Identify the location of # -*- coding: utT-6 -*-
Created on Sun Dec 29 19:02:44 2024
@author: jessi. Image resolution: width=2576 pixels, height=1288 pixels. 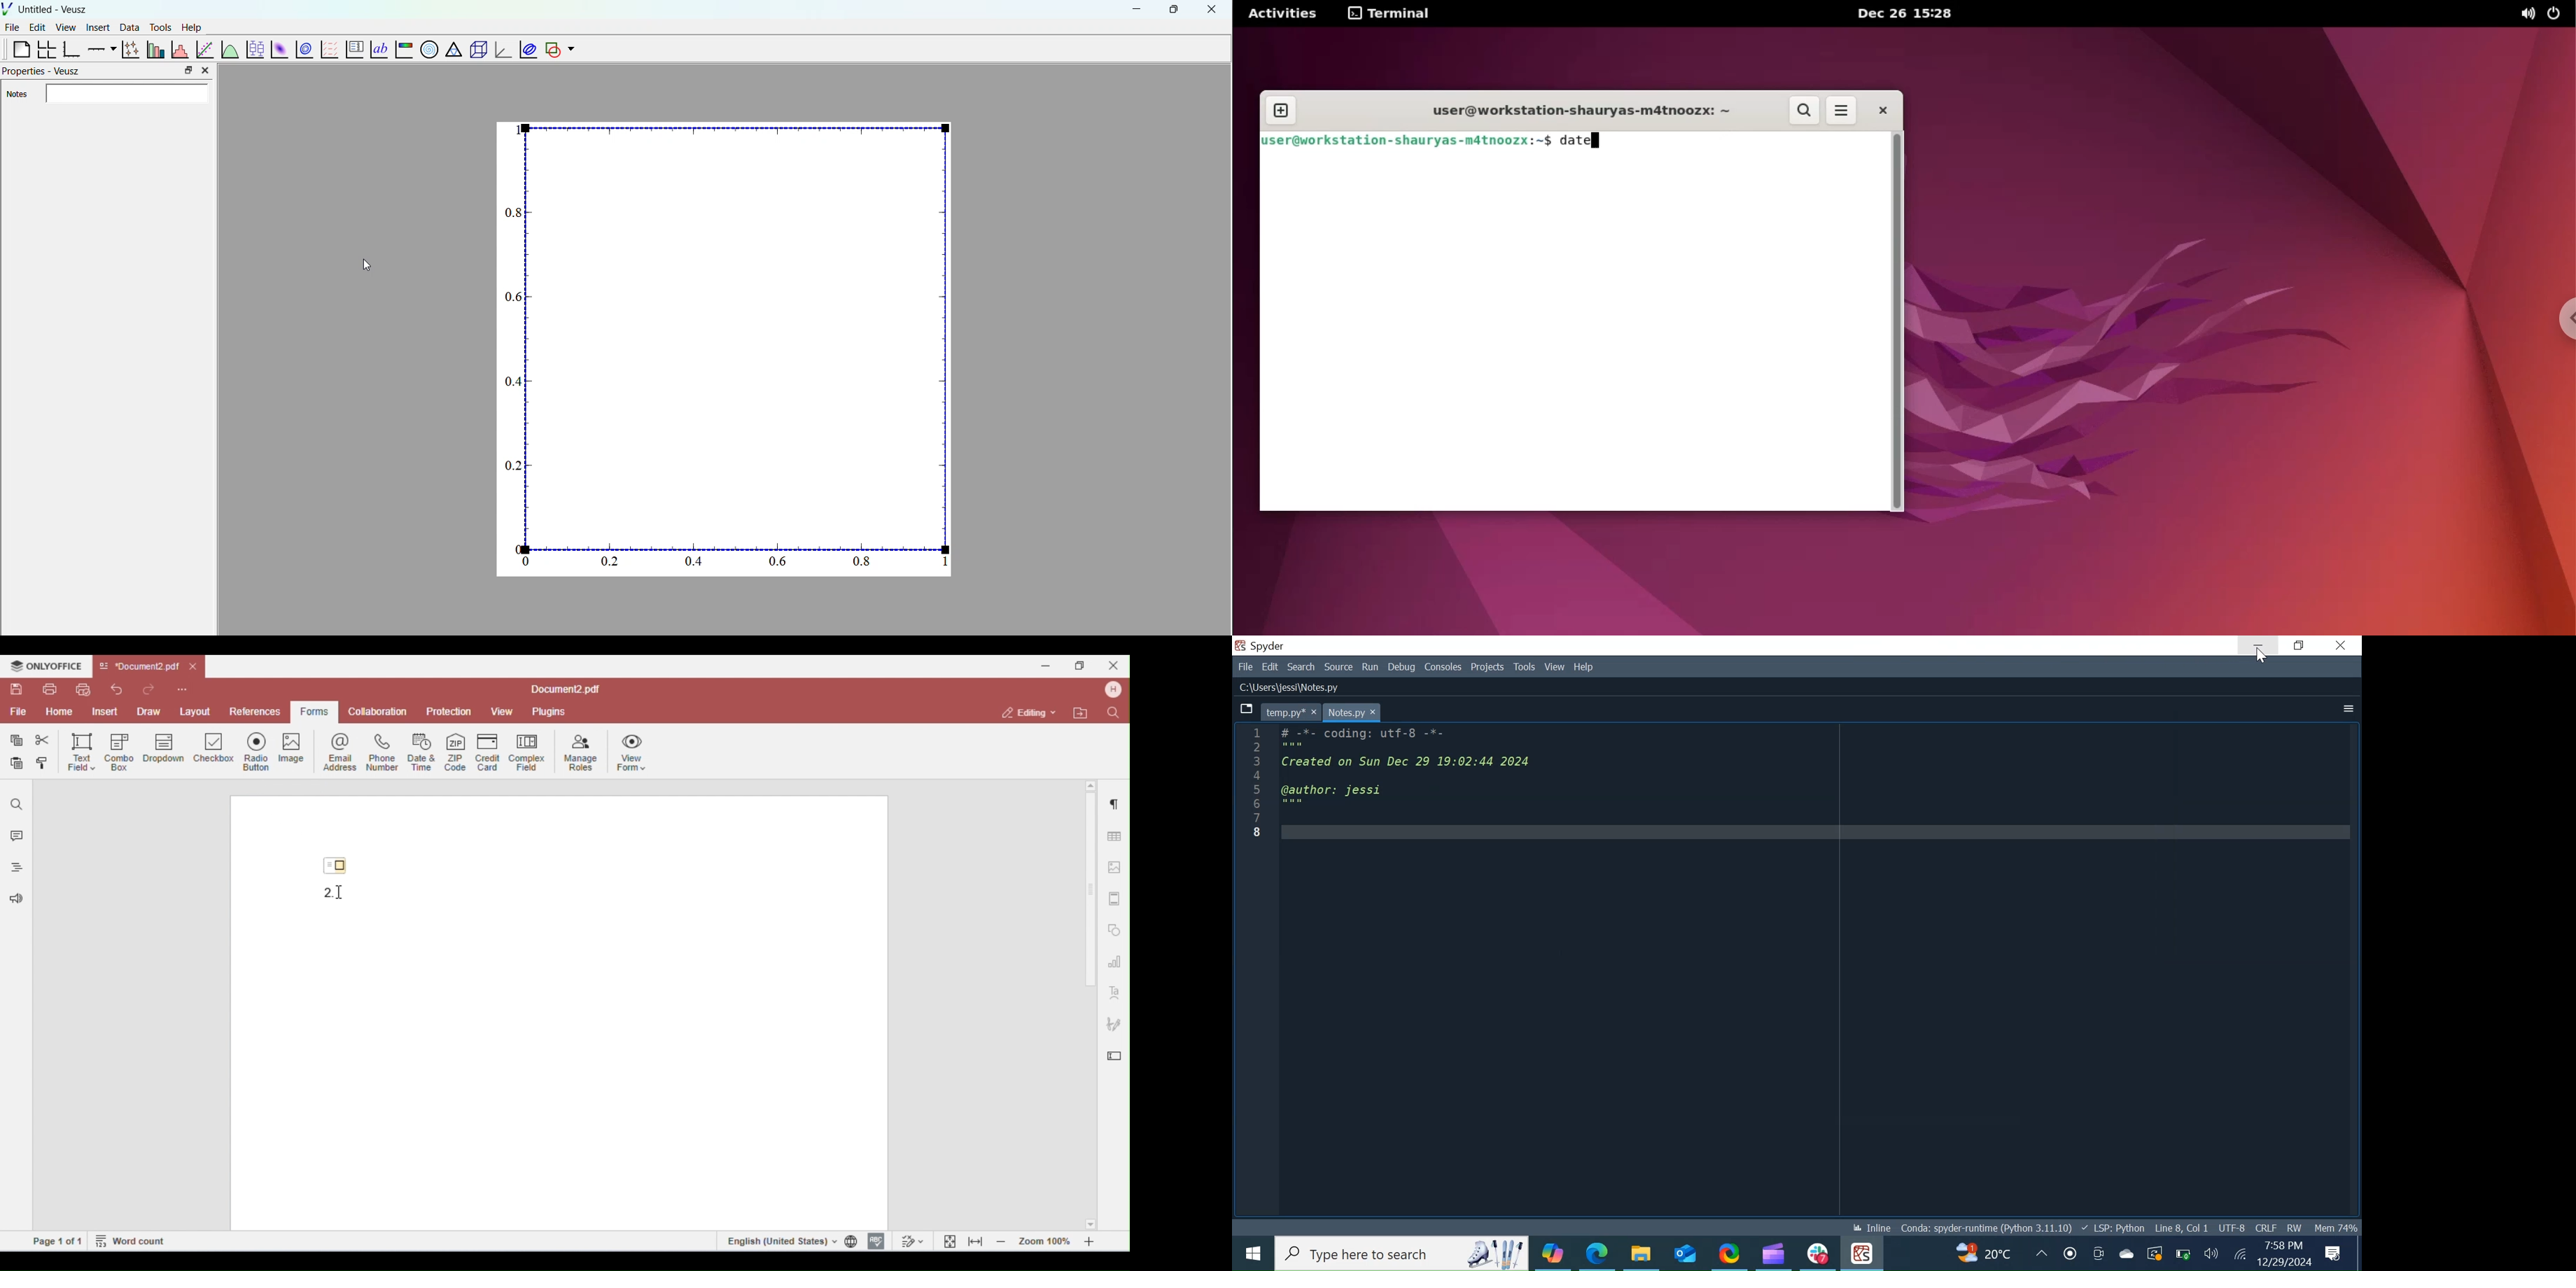
(1816, 954).